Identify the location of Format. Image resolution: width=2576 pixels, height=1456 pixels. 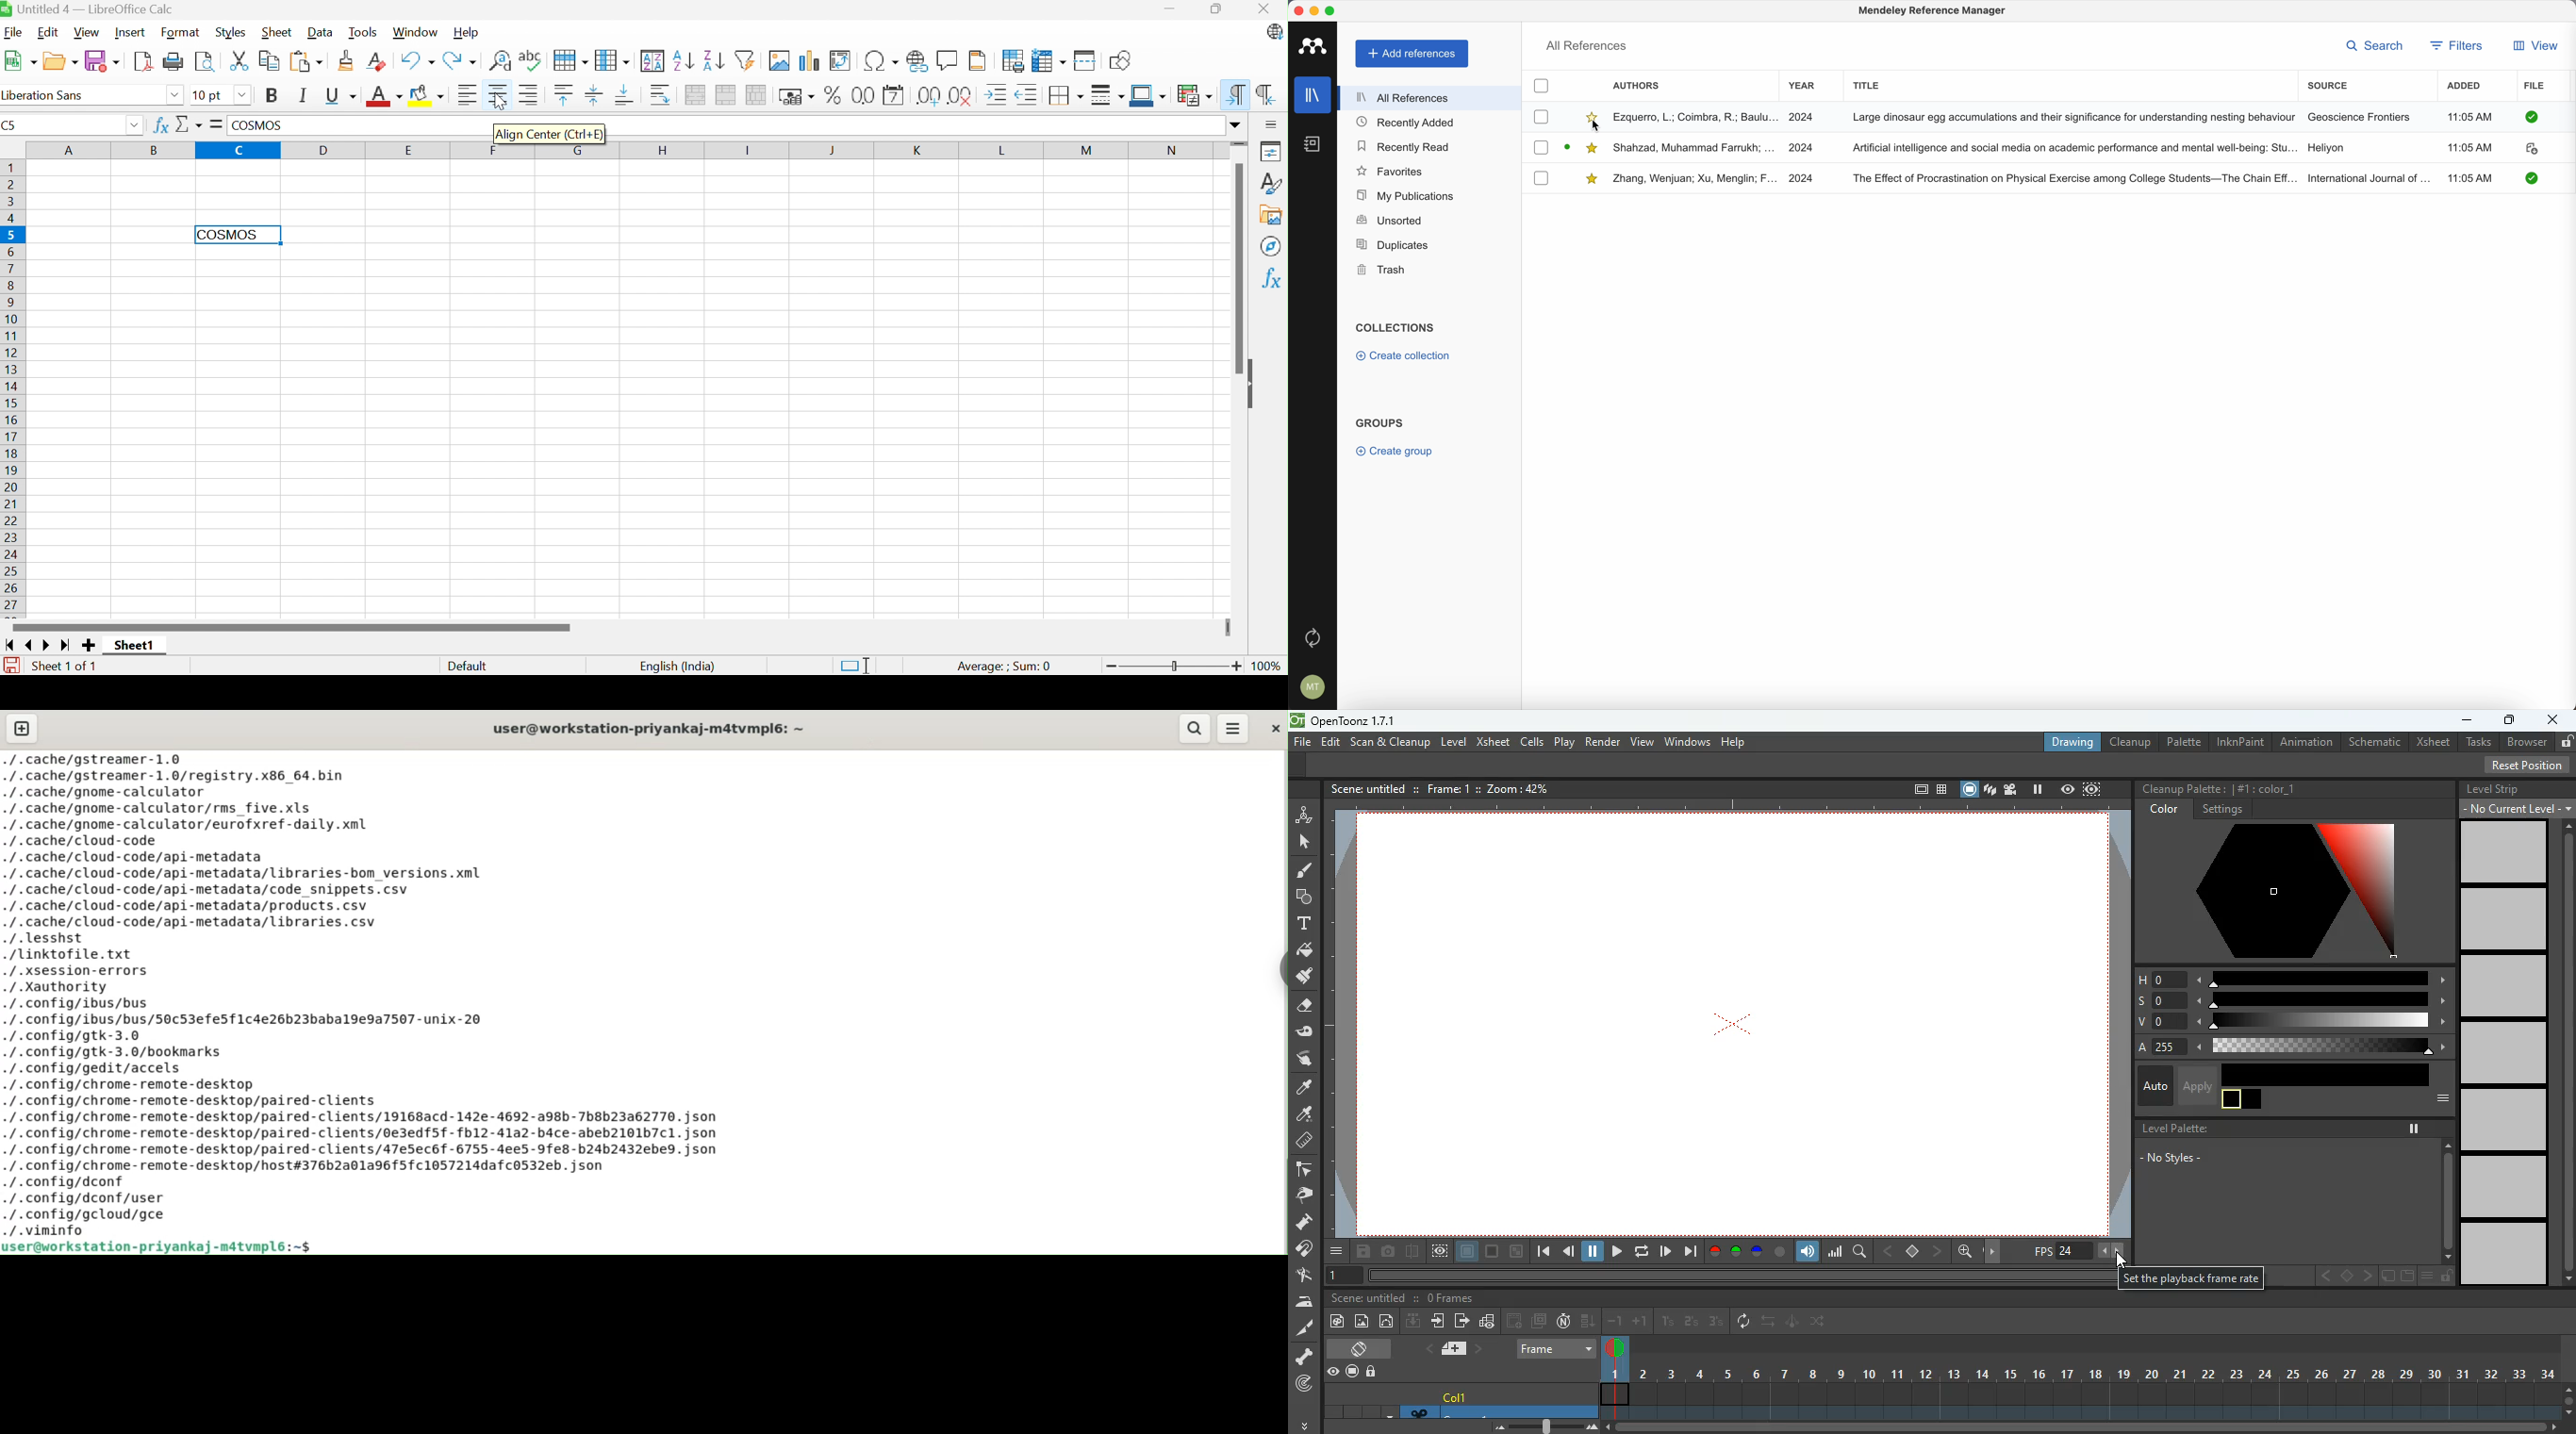
(183, 32).